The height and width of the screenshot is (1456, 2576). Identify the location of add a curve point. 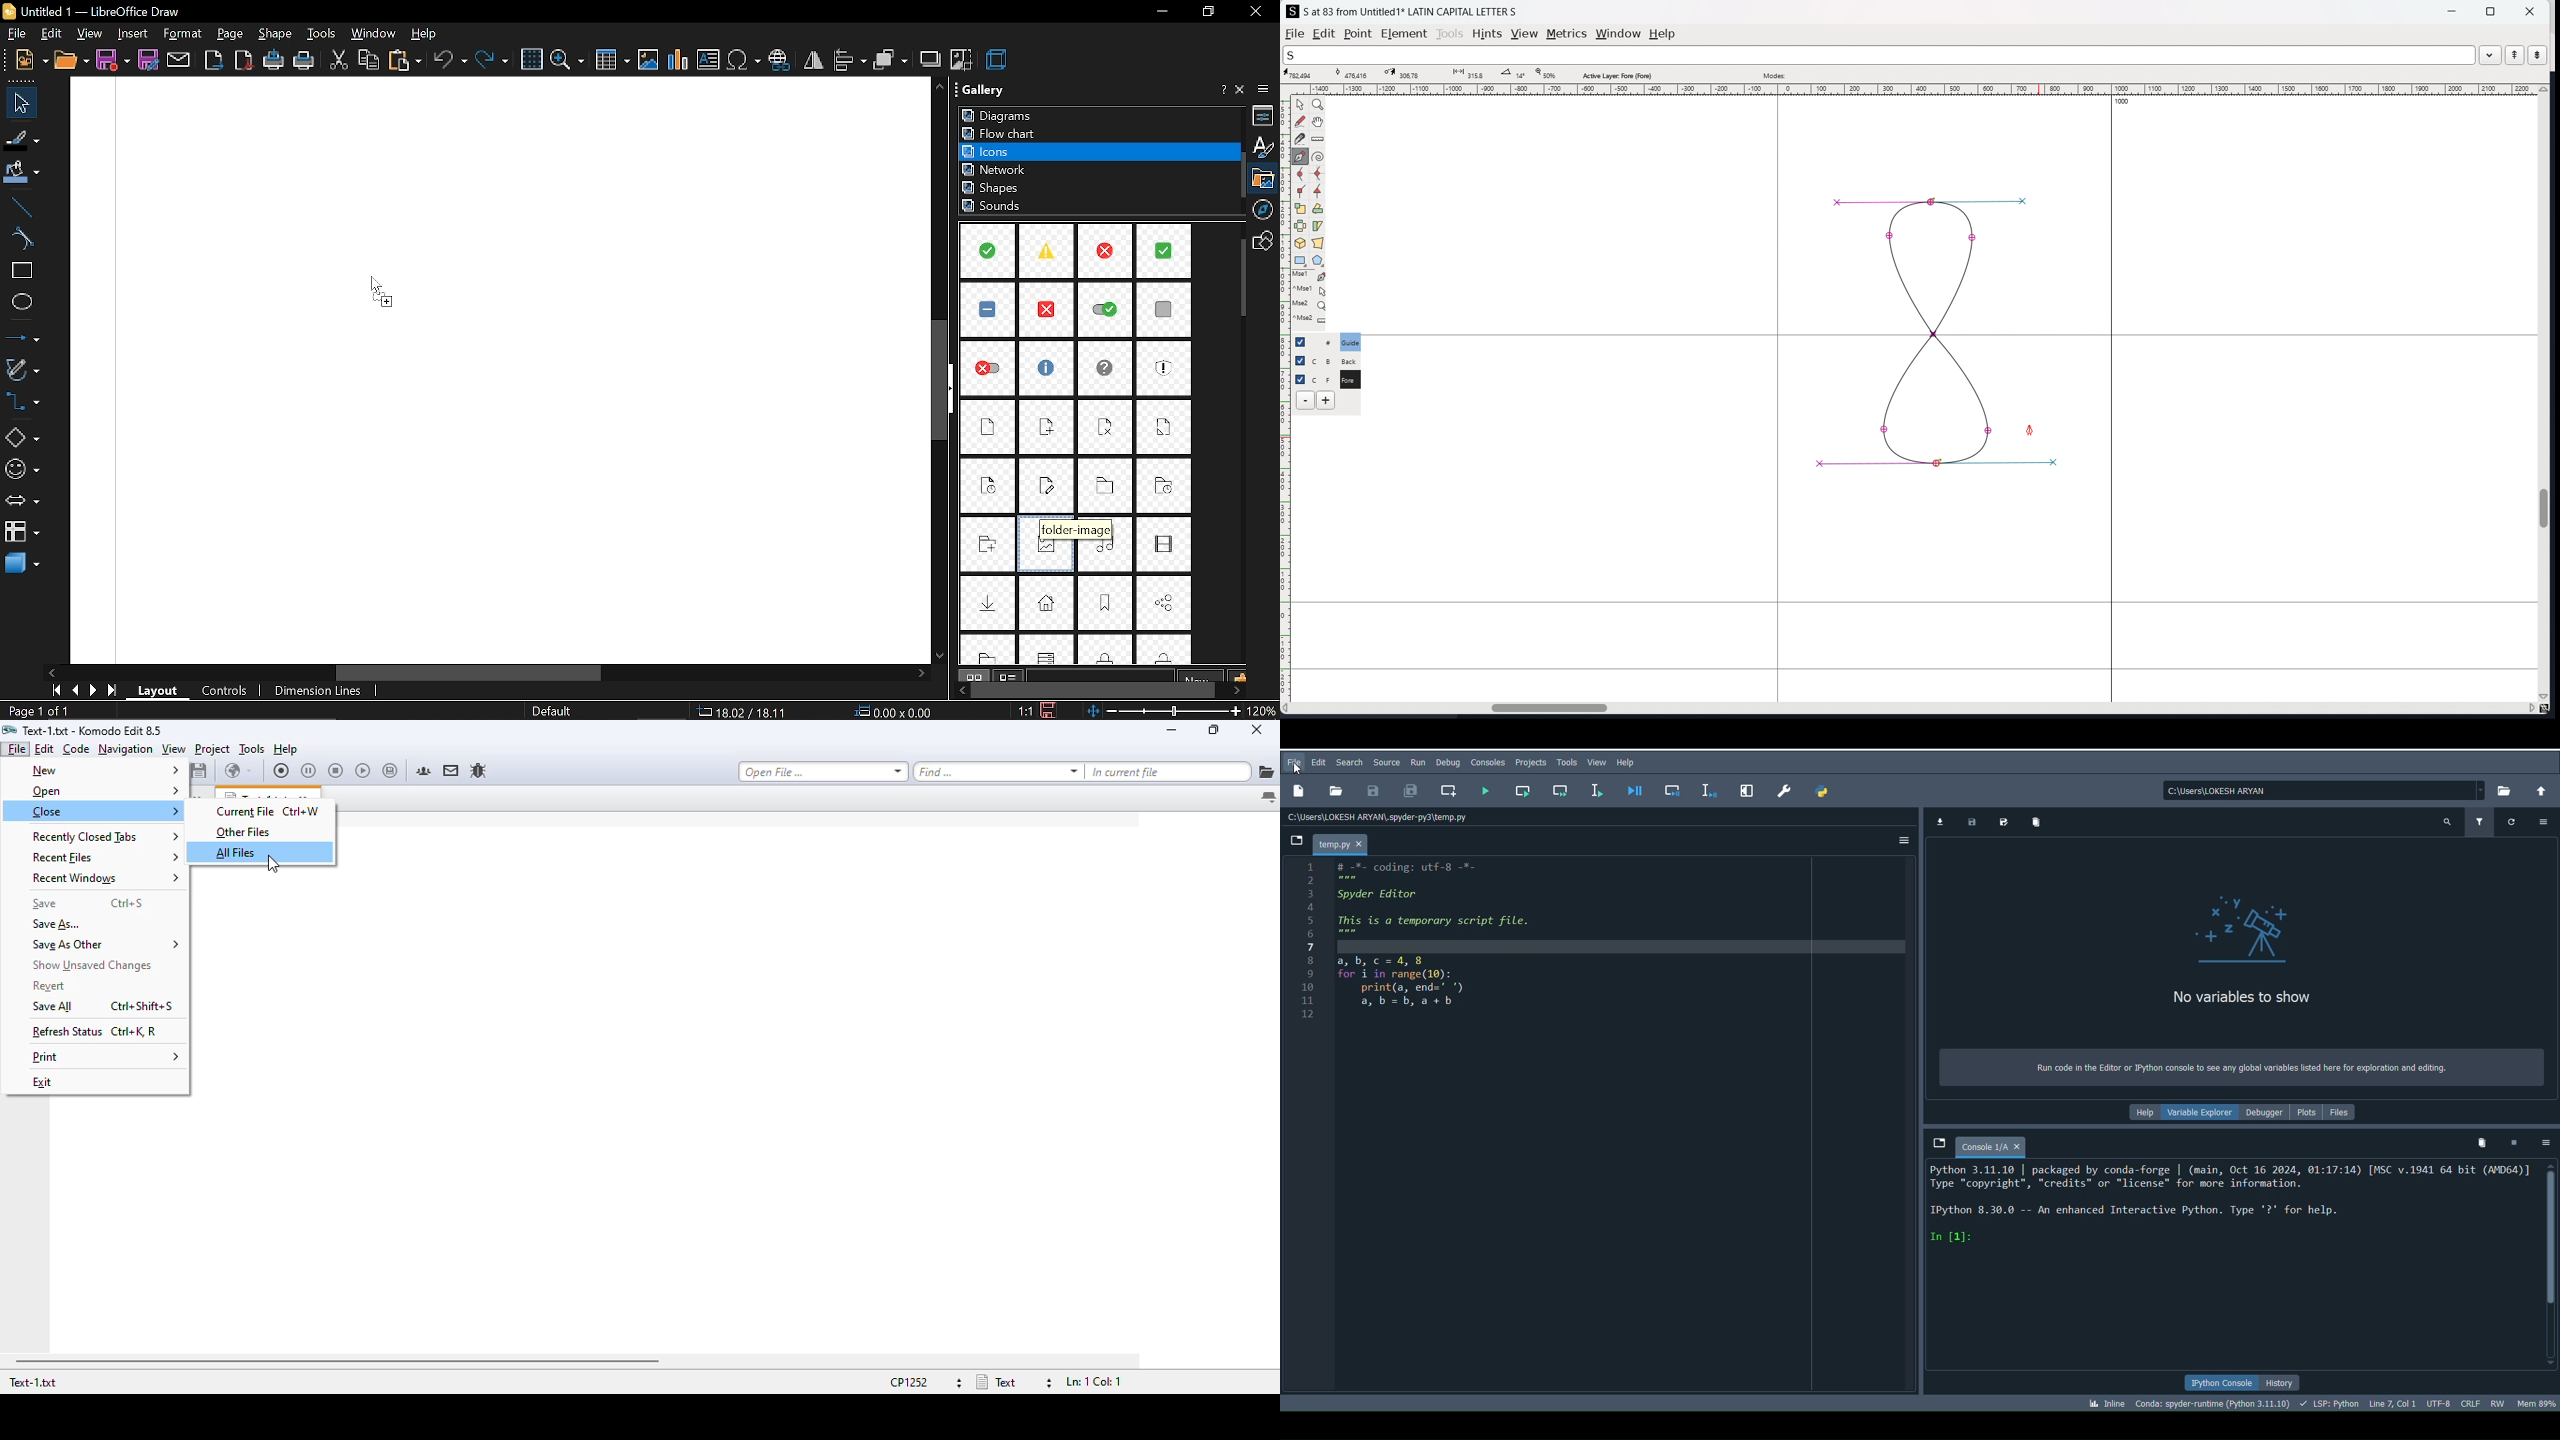
(1301, 174).